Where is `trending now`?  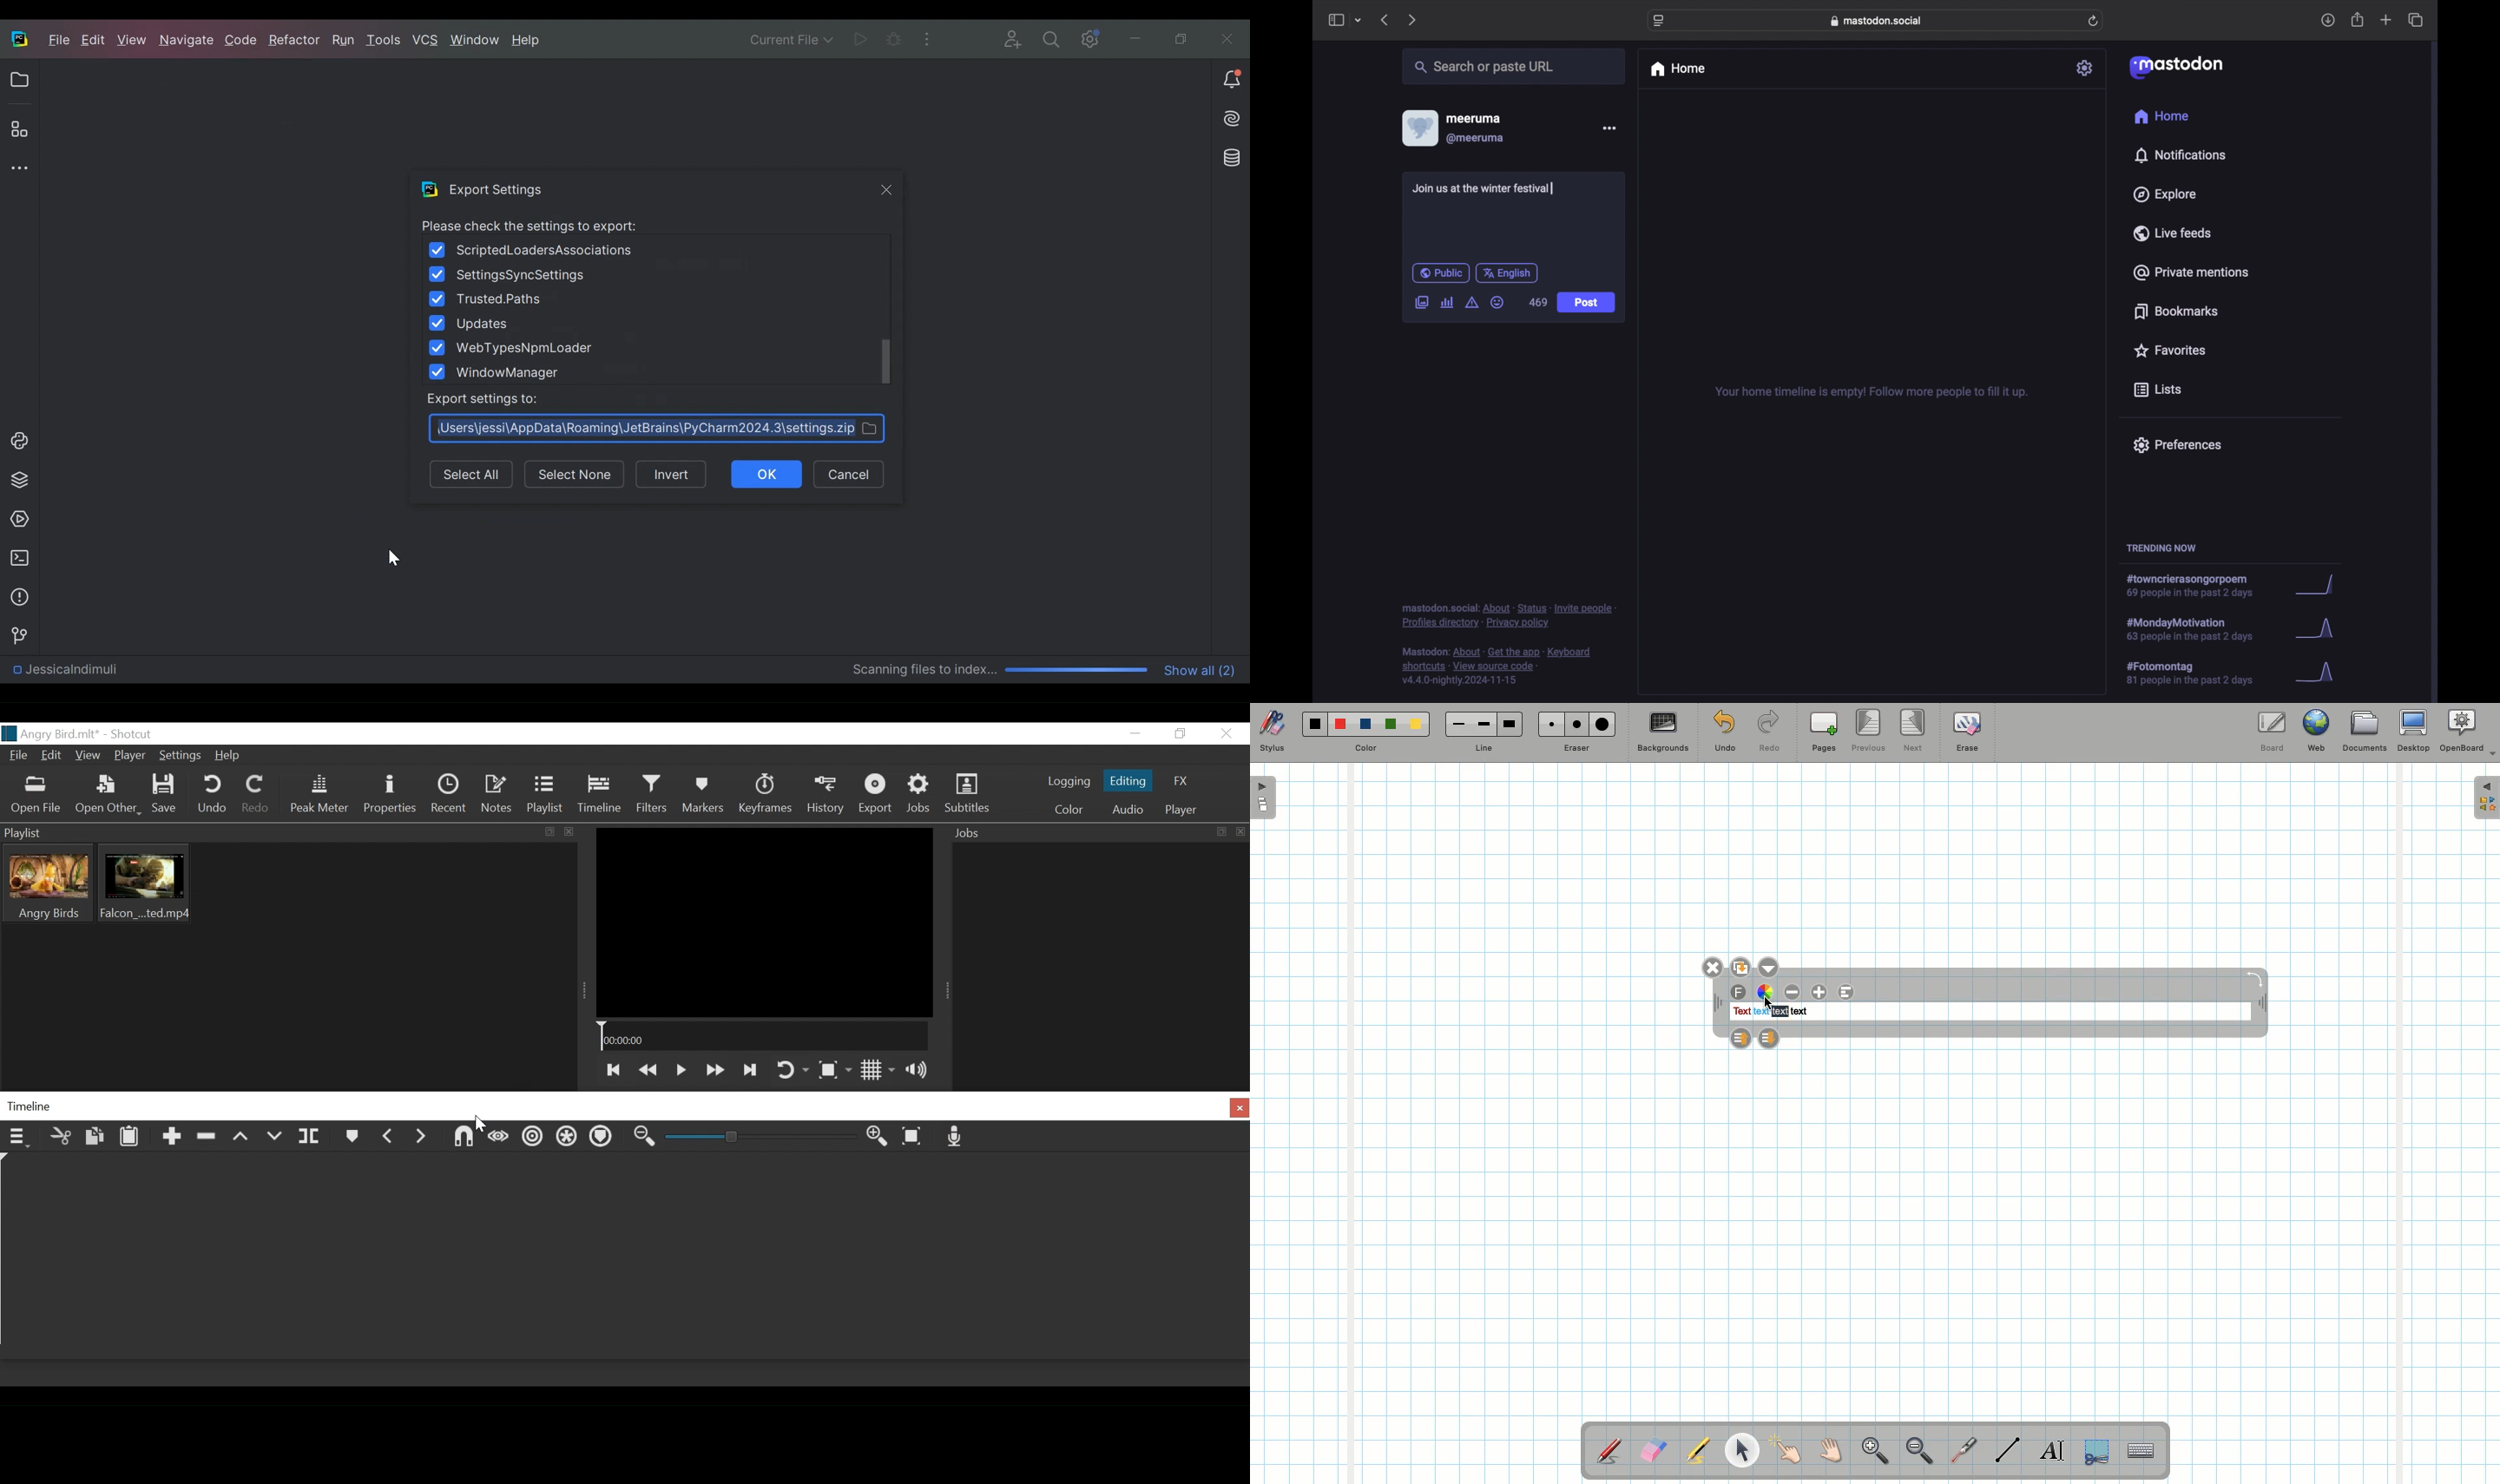
trending now is located at coordinates (2161, 548).